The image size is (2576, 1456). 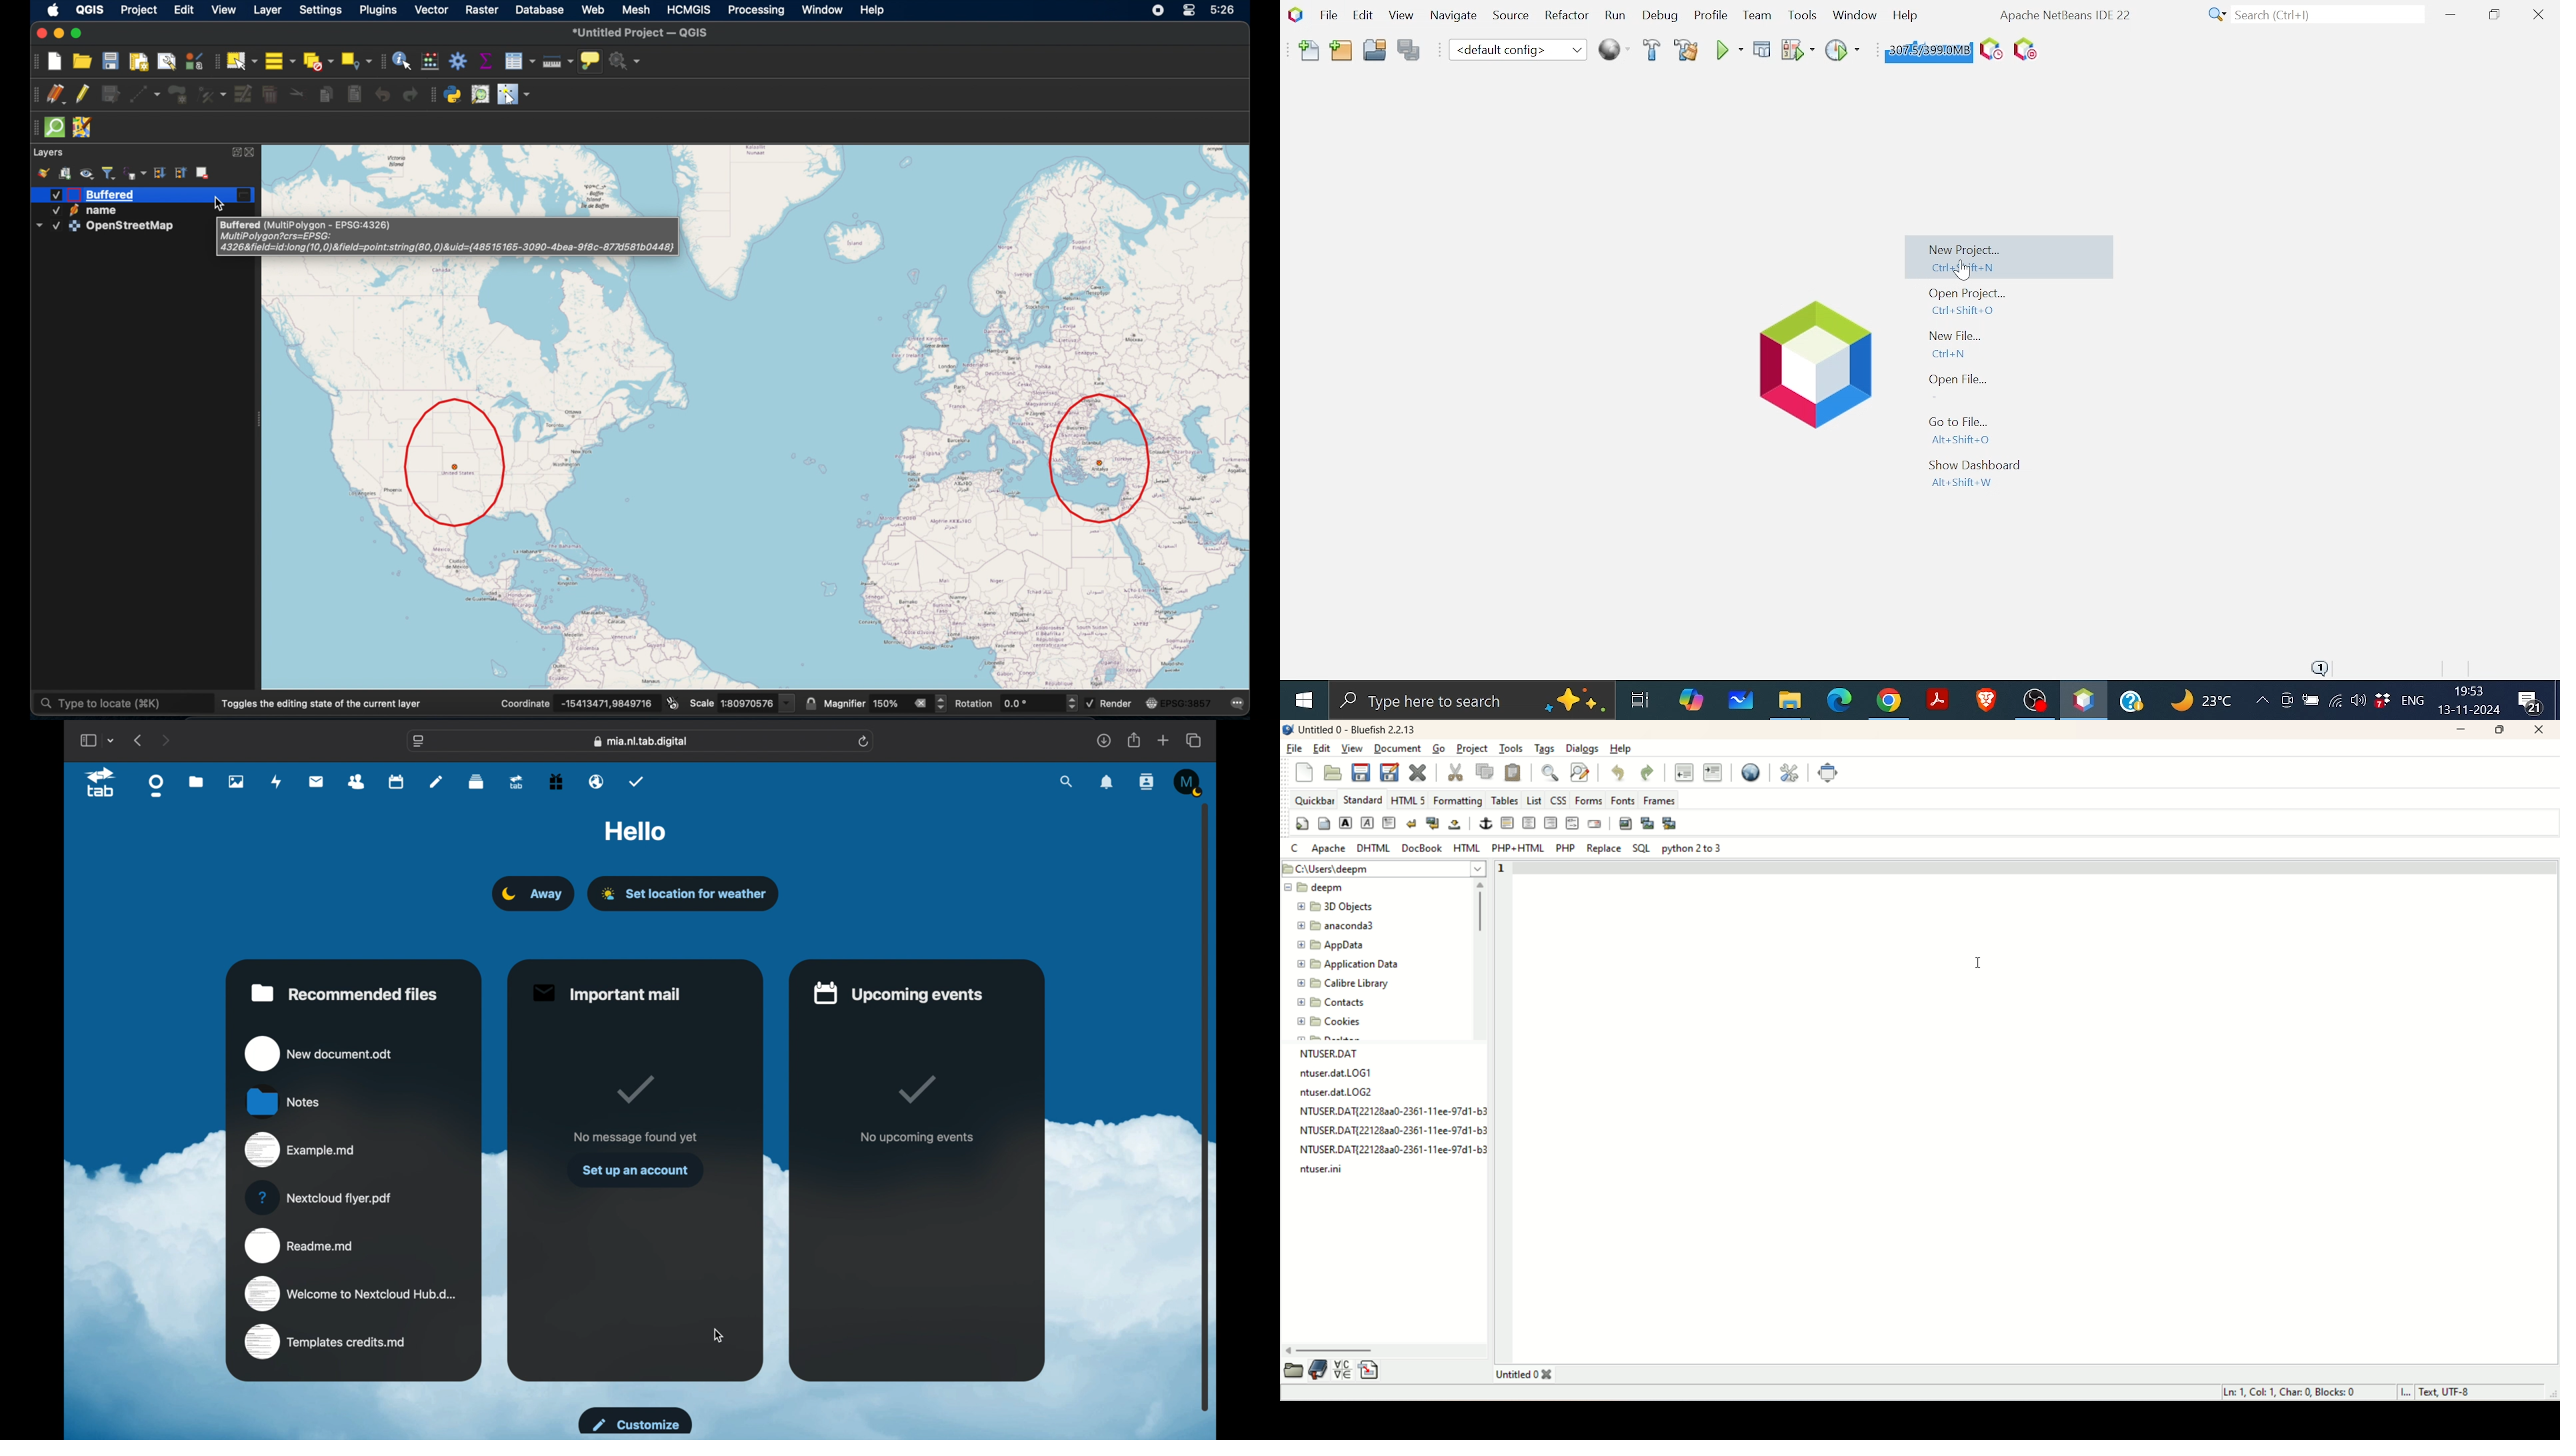 I want to click on deselect features, so click(x=317, y=61).